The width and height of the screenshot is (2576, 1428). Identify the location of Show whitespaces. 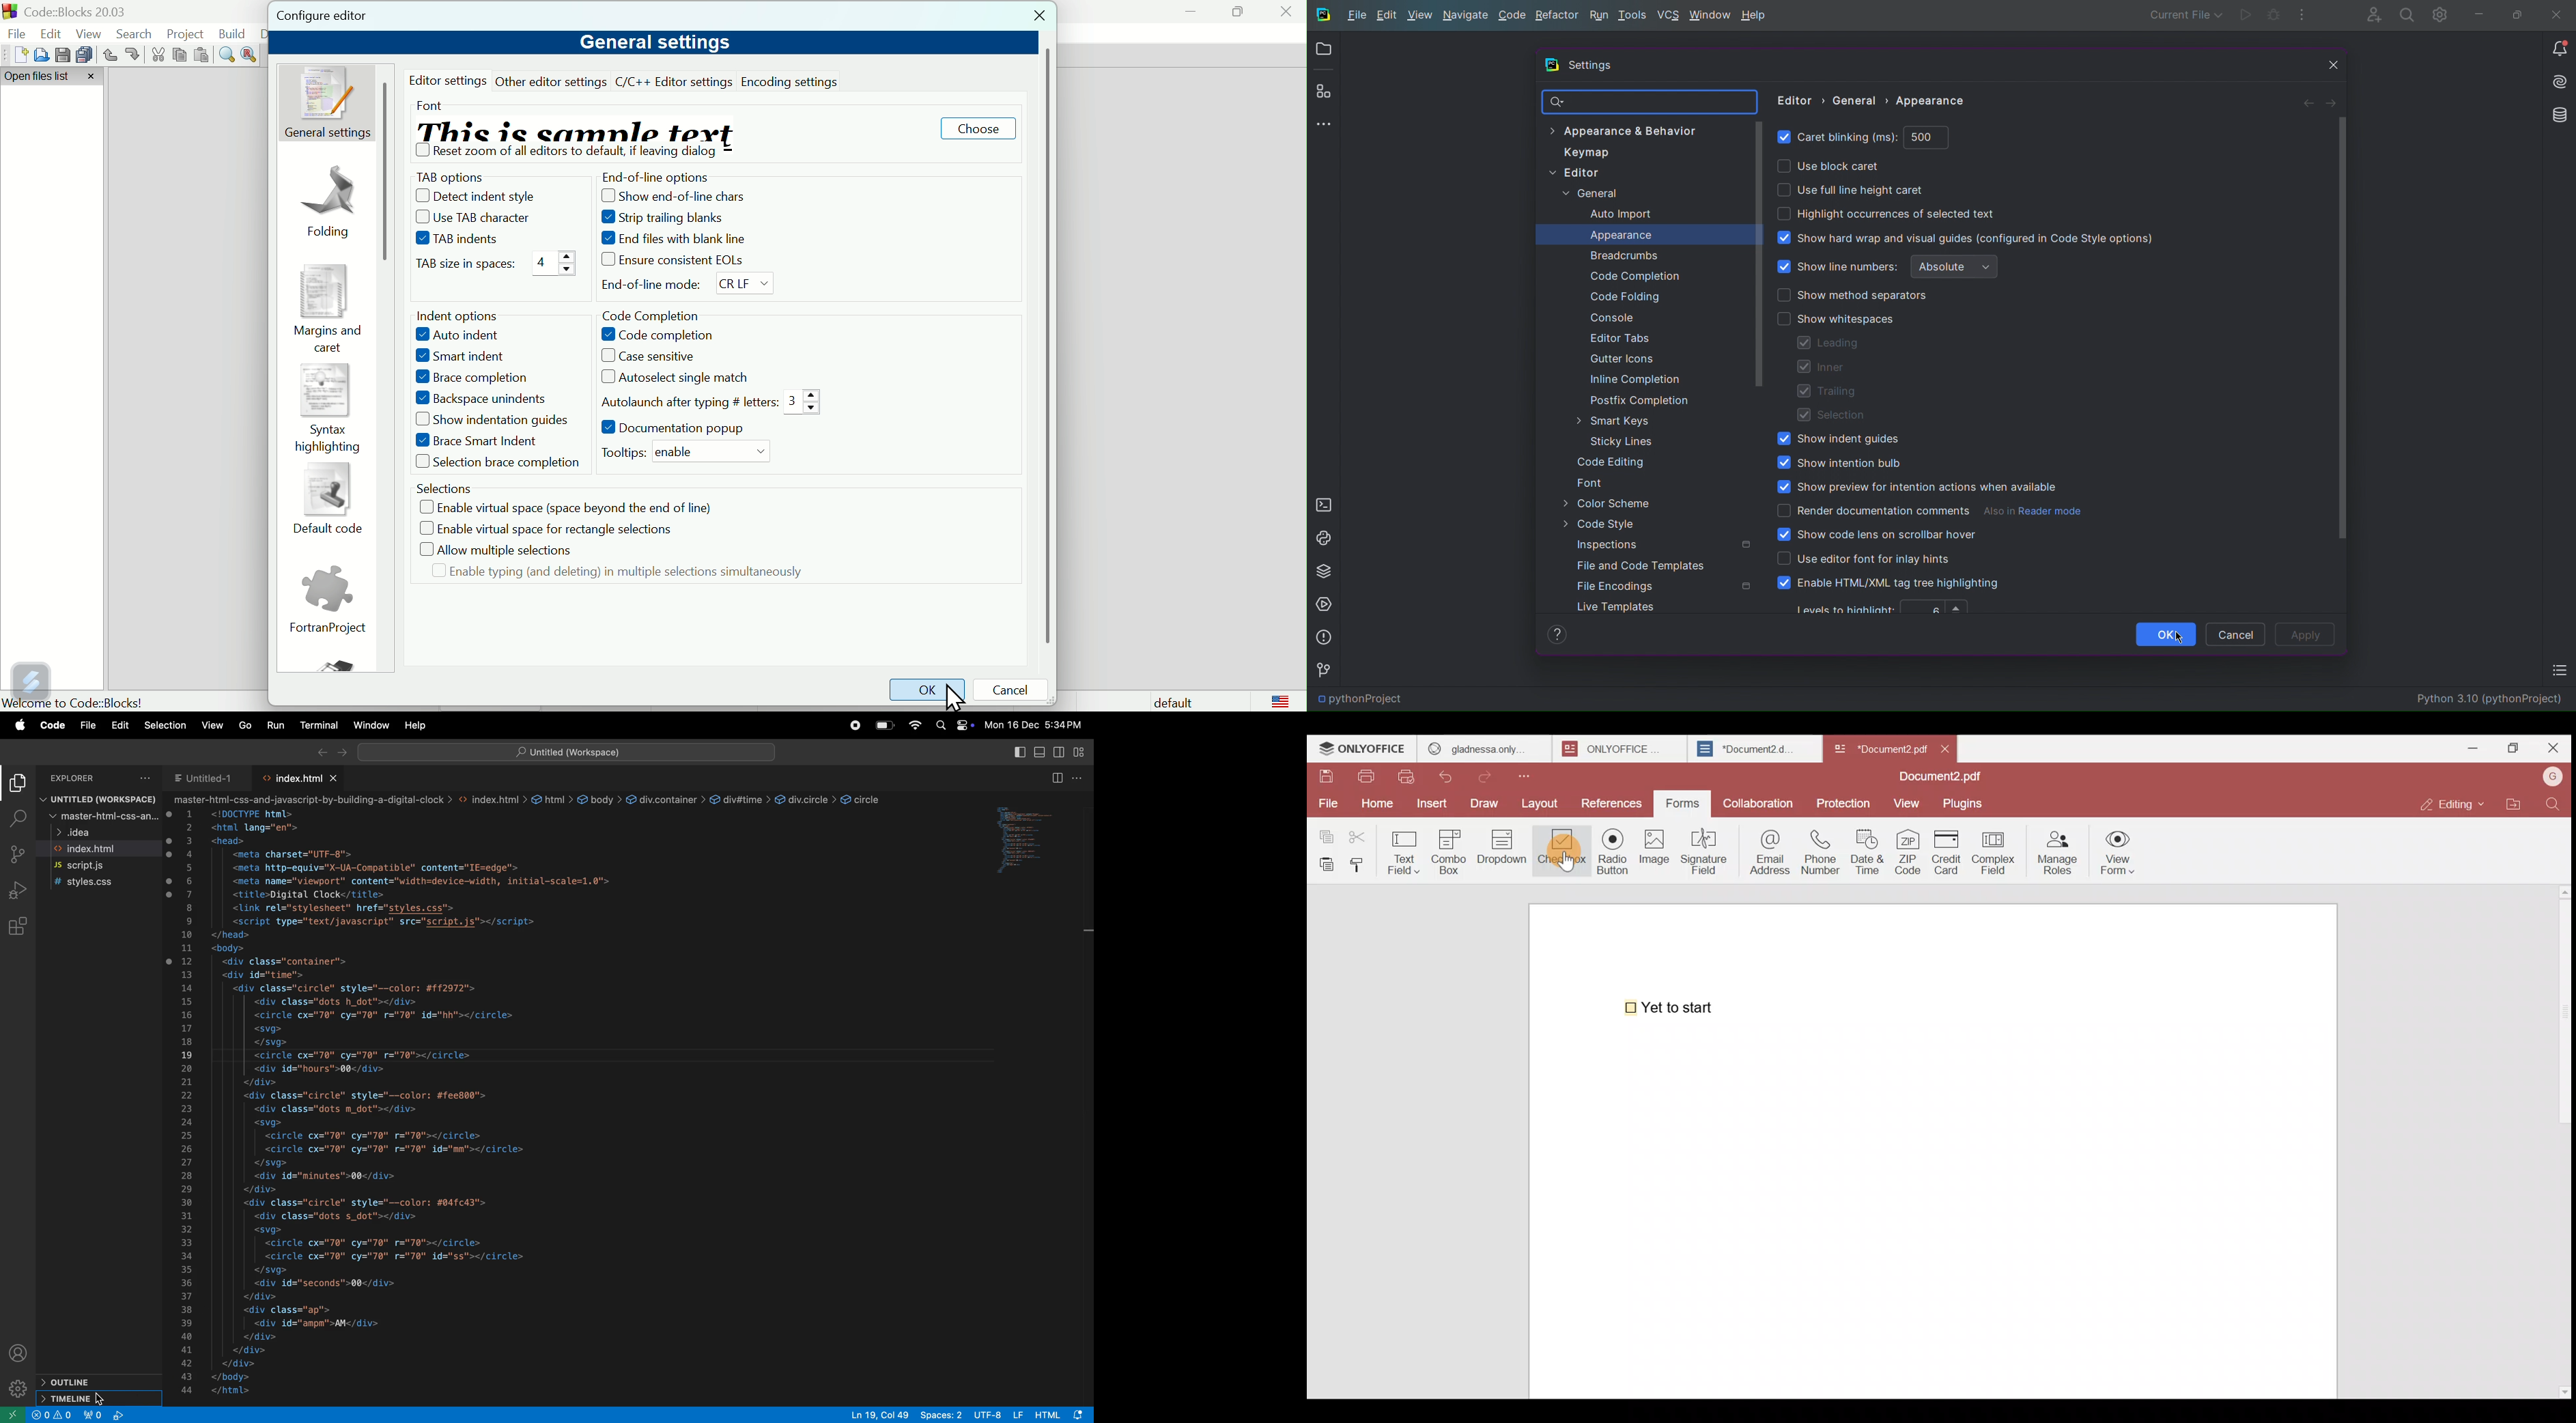
(1835, 319).